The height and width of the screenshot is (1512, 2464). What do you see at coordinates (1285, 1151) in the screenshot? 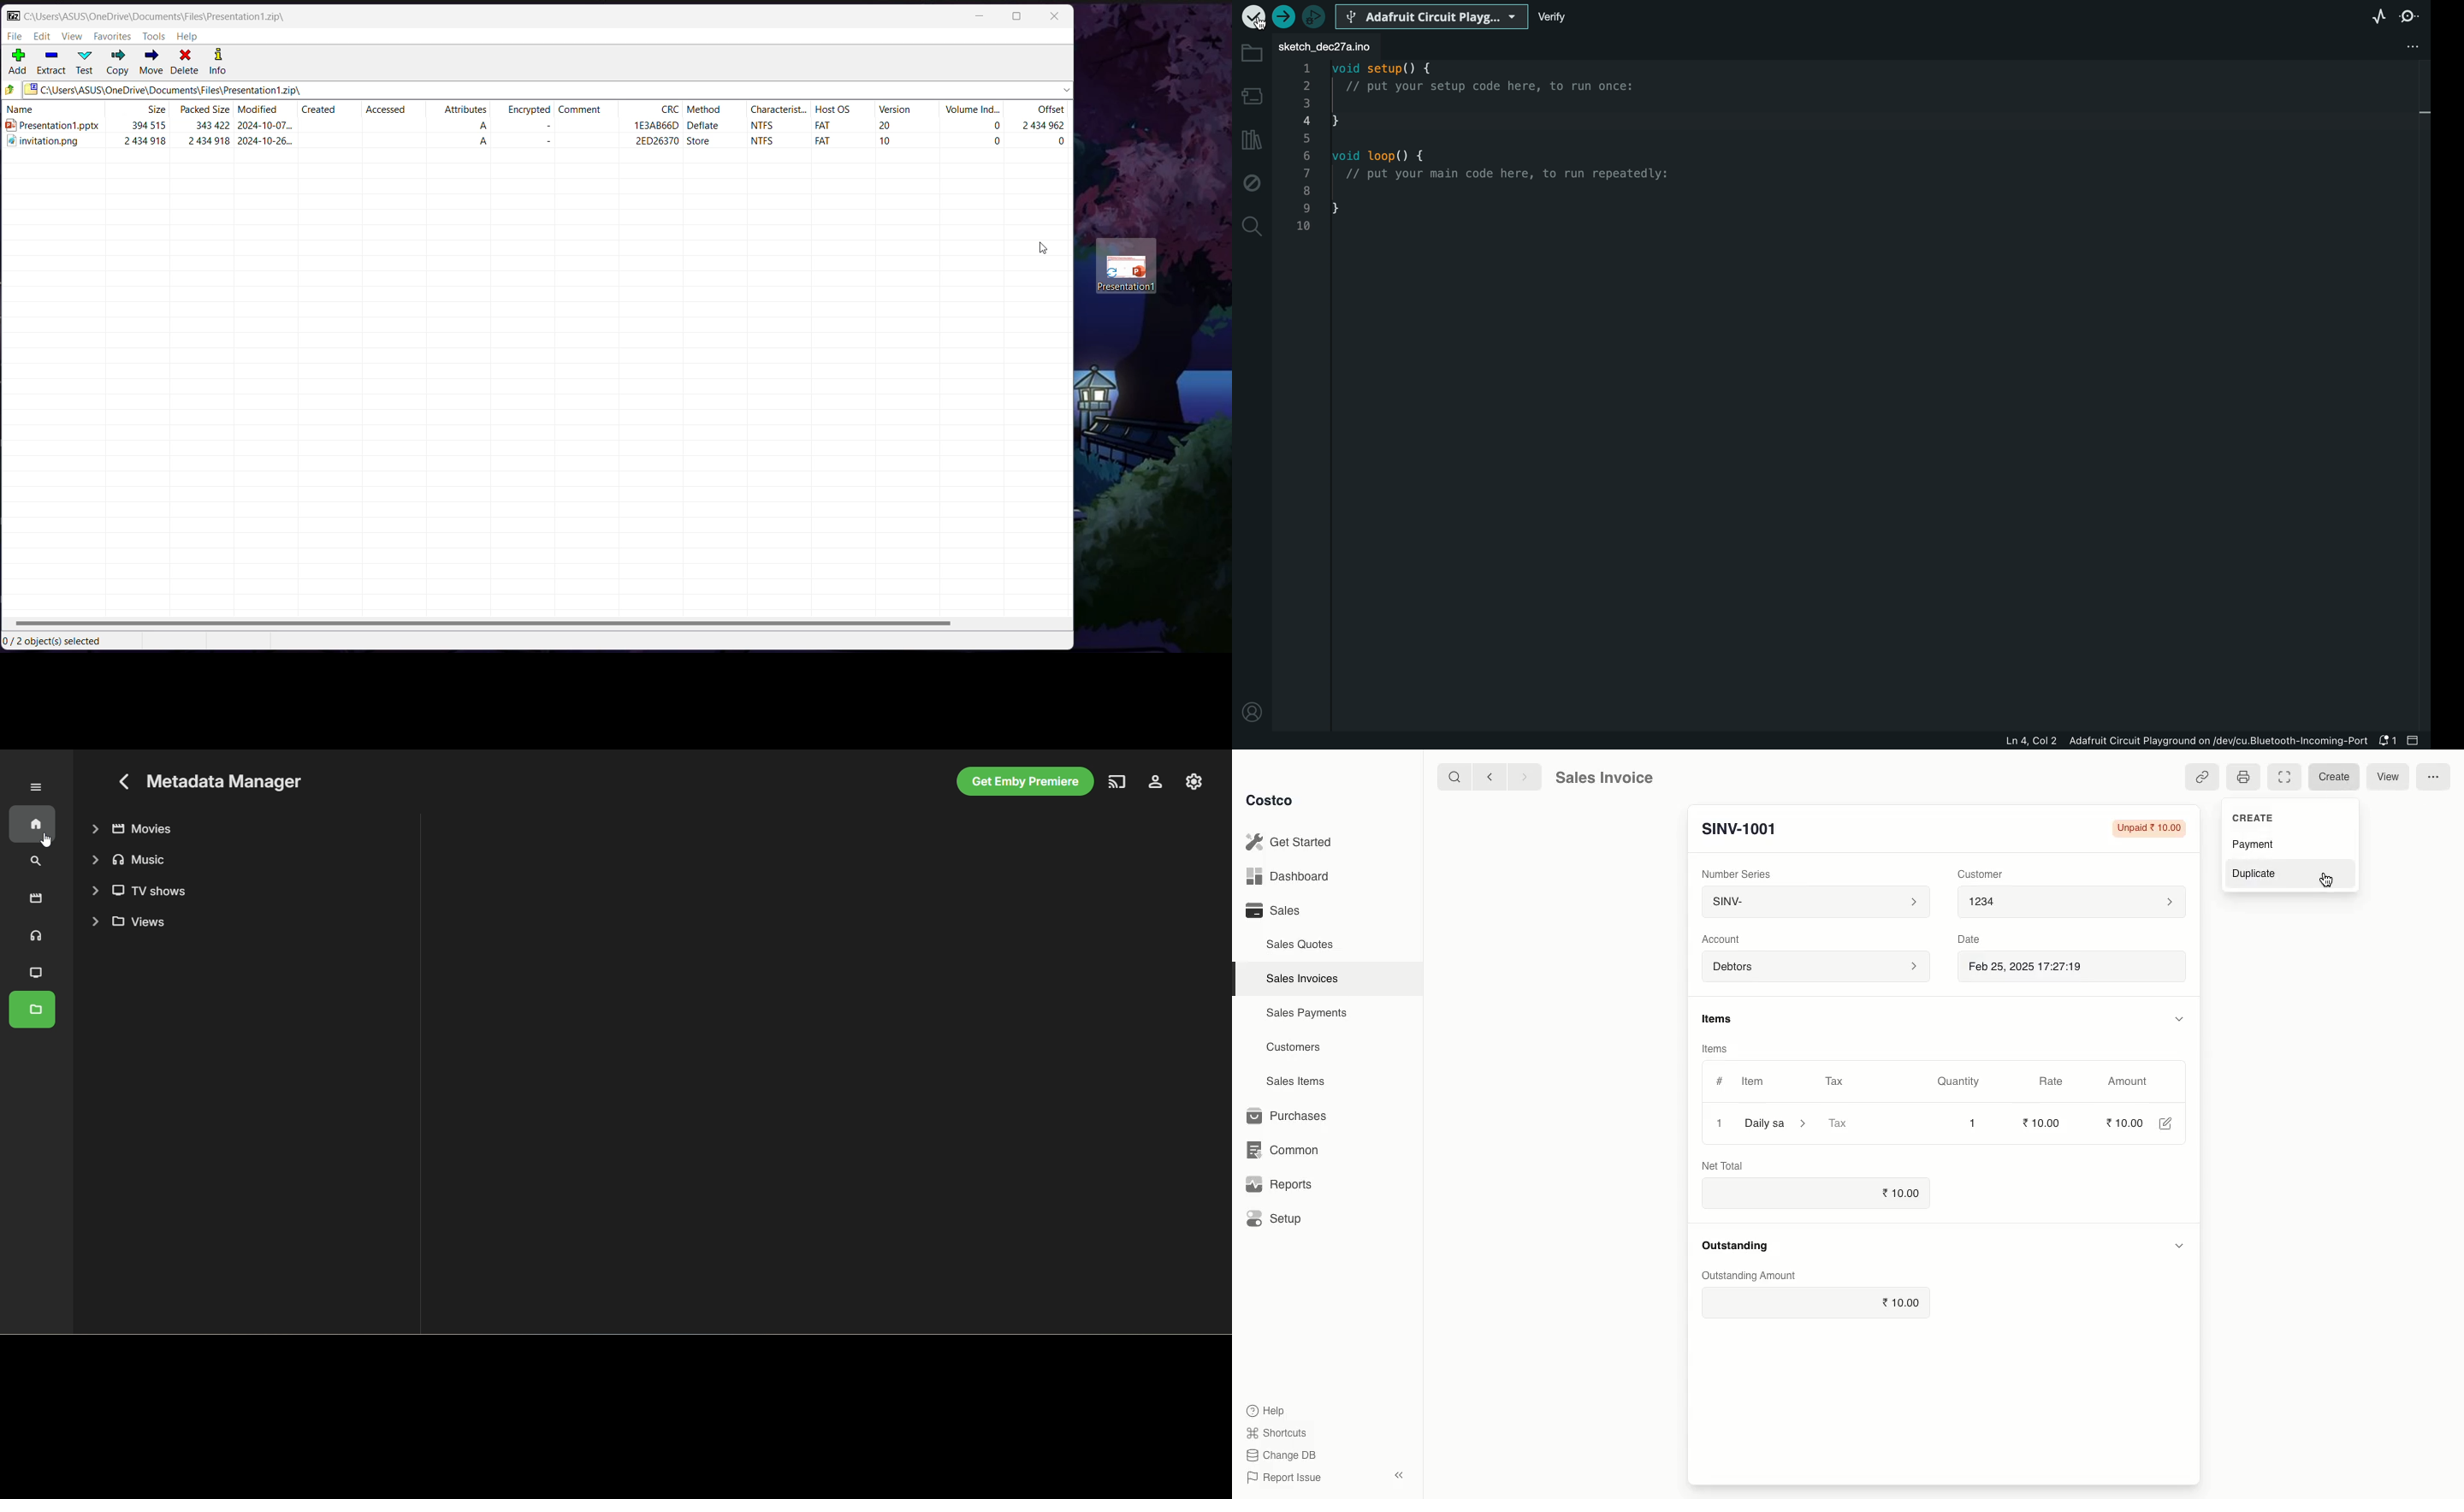
I see `Common` at bounding box center [1285, 1151].